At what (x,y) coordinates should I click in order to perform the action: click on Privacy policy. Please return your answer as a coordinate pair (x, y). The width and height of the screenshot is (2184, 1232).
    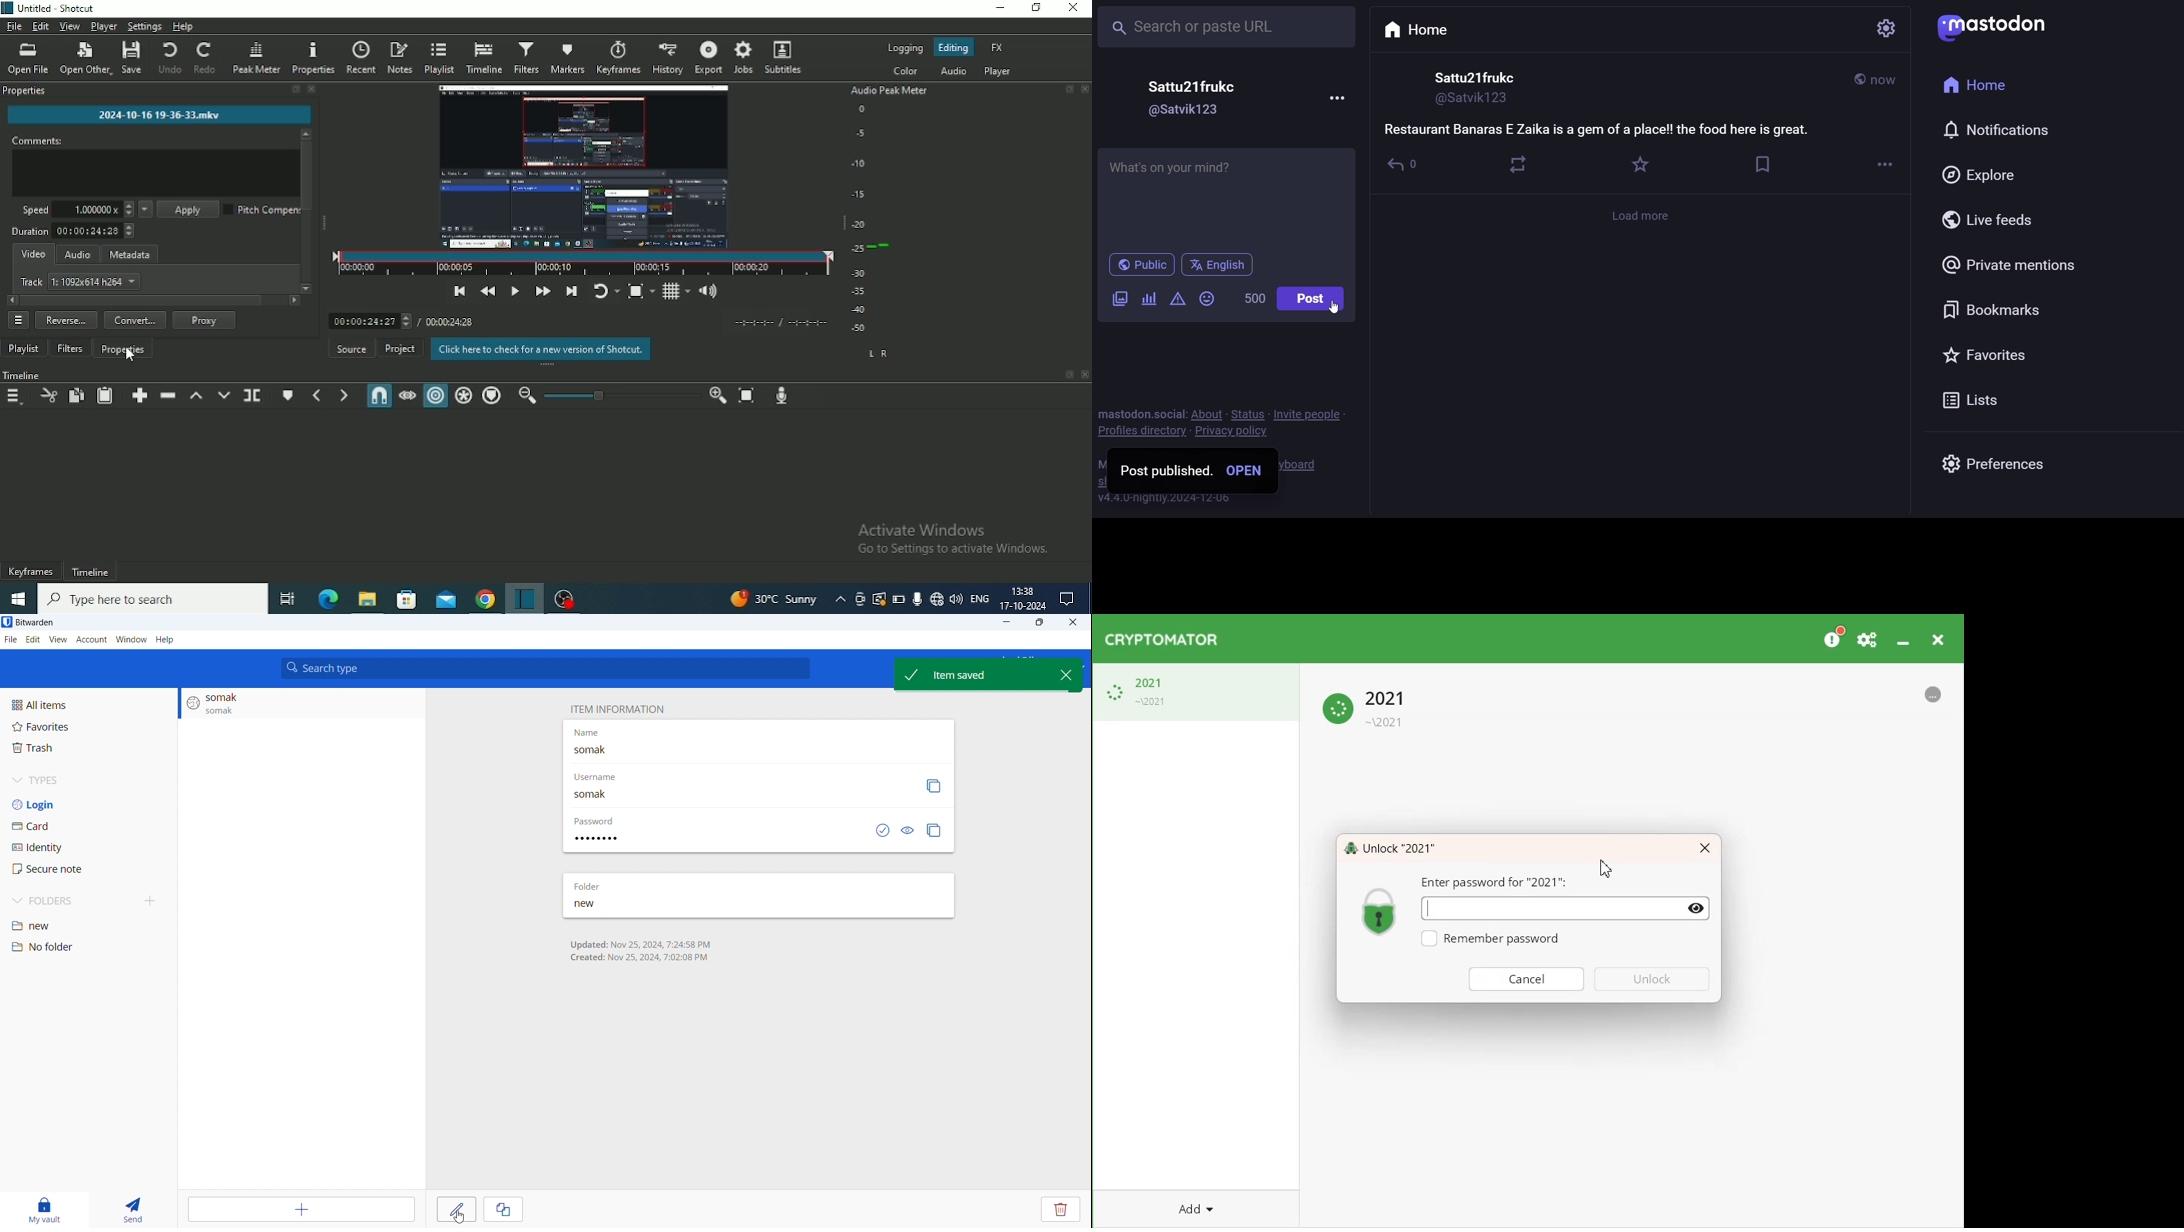
    Looking at the image, I should click on (1232, 431).